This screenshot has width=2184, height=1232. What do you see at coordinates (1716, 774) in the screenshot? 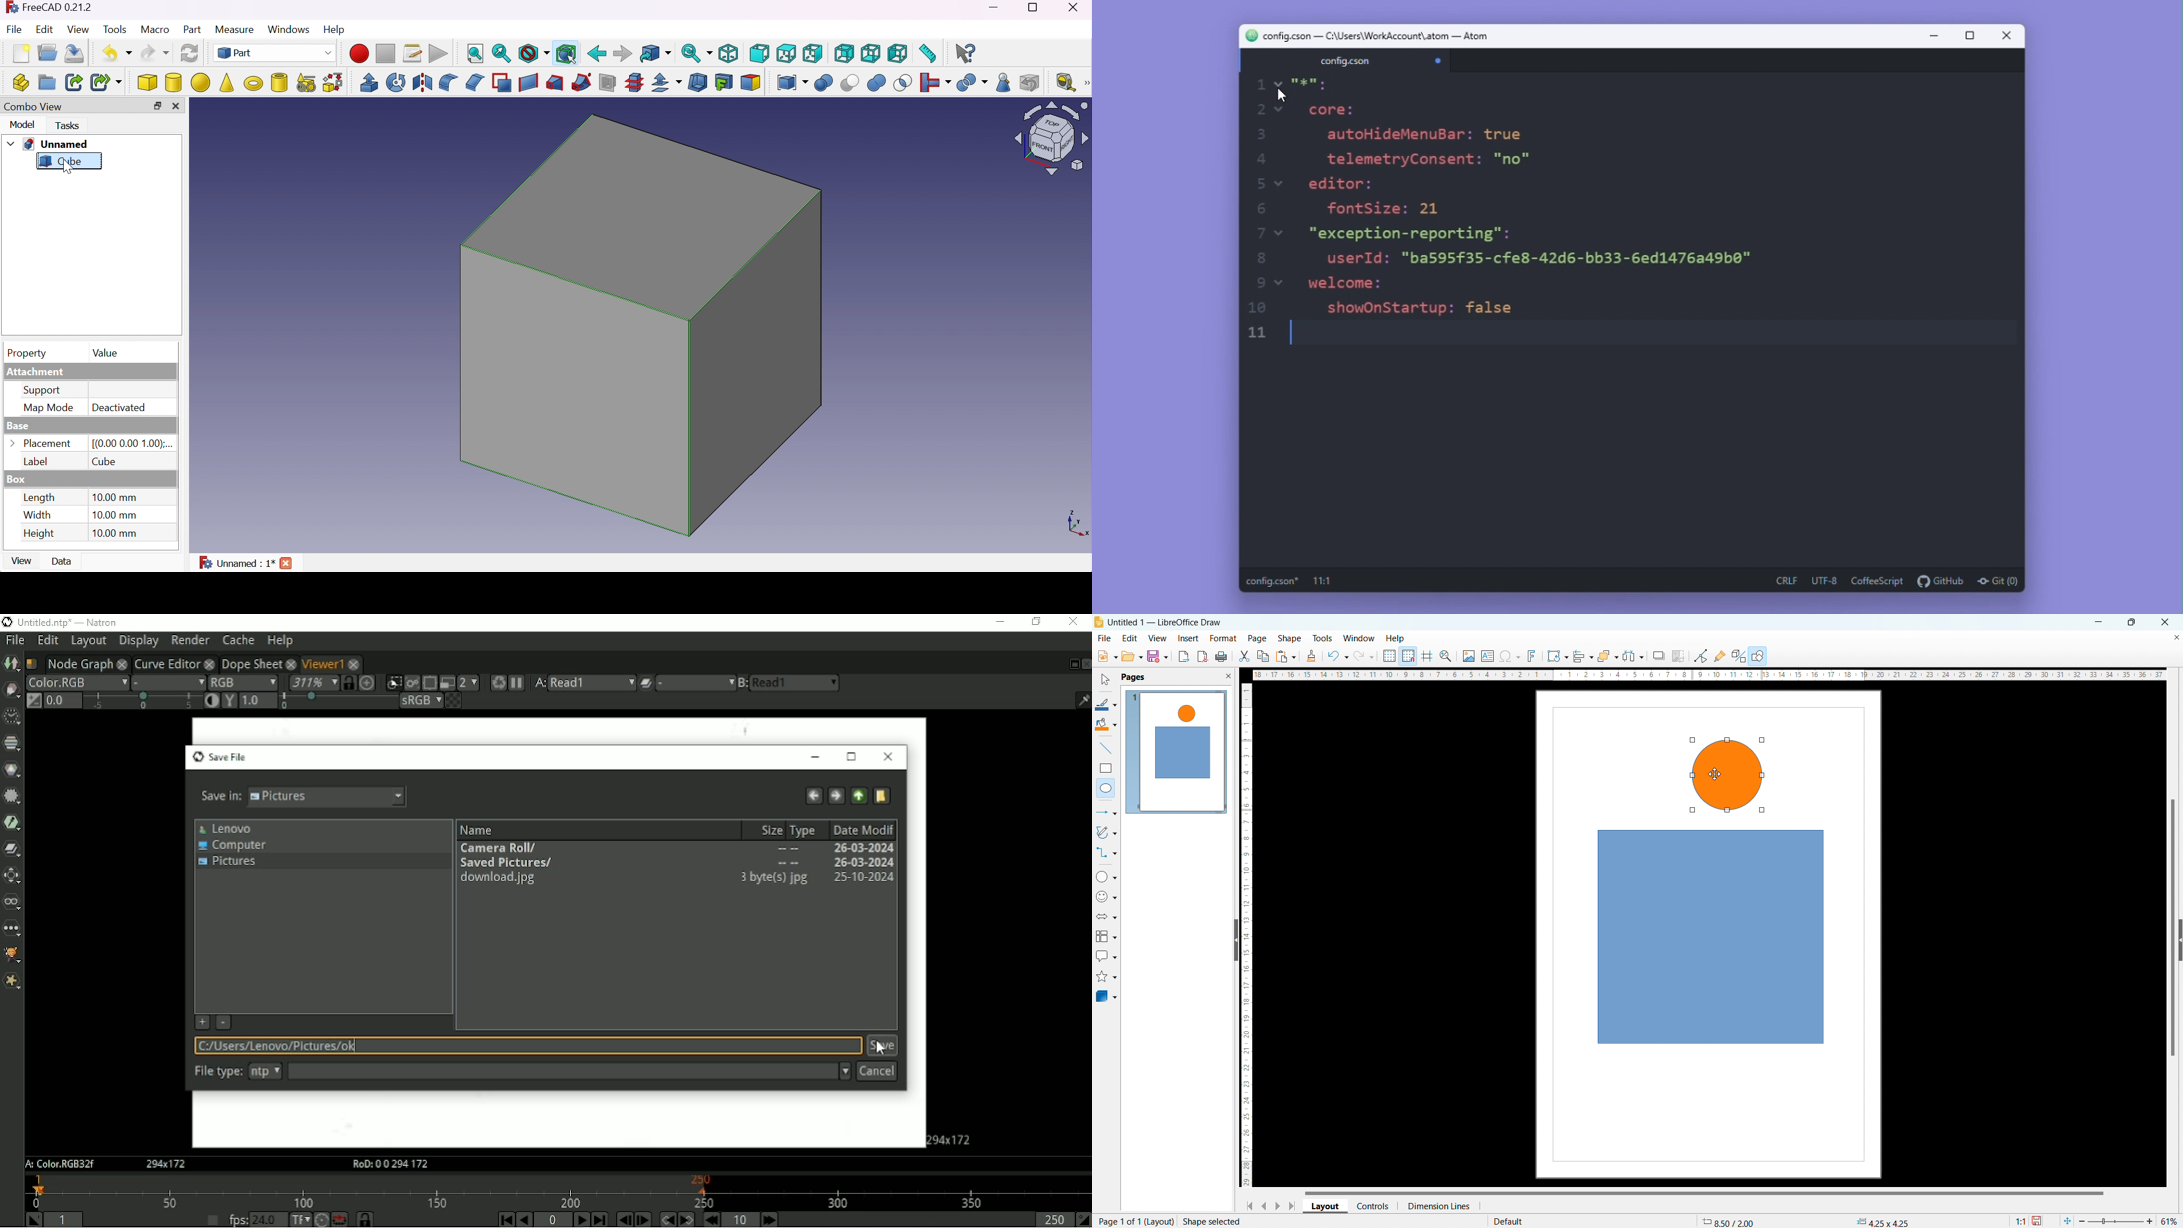
I see `cursor` at bounding box center [1716, 774].